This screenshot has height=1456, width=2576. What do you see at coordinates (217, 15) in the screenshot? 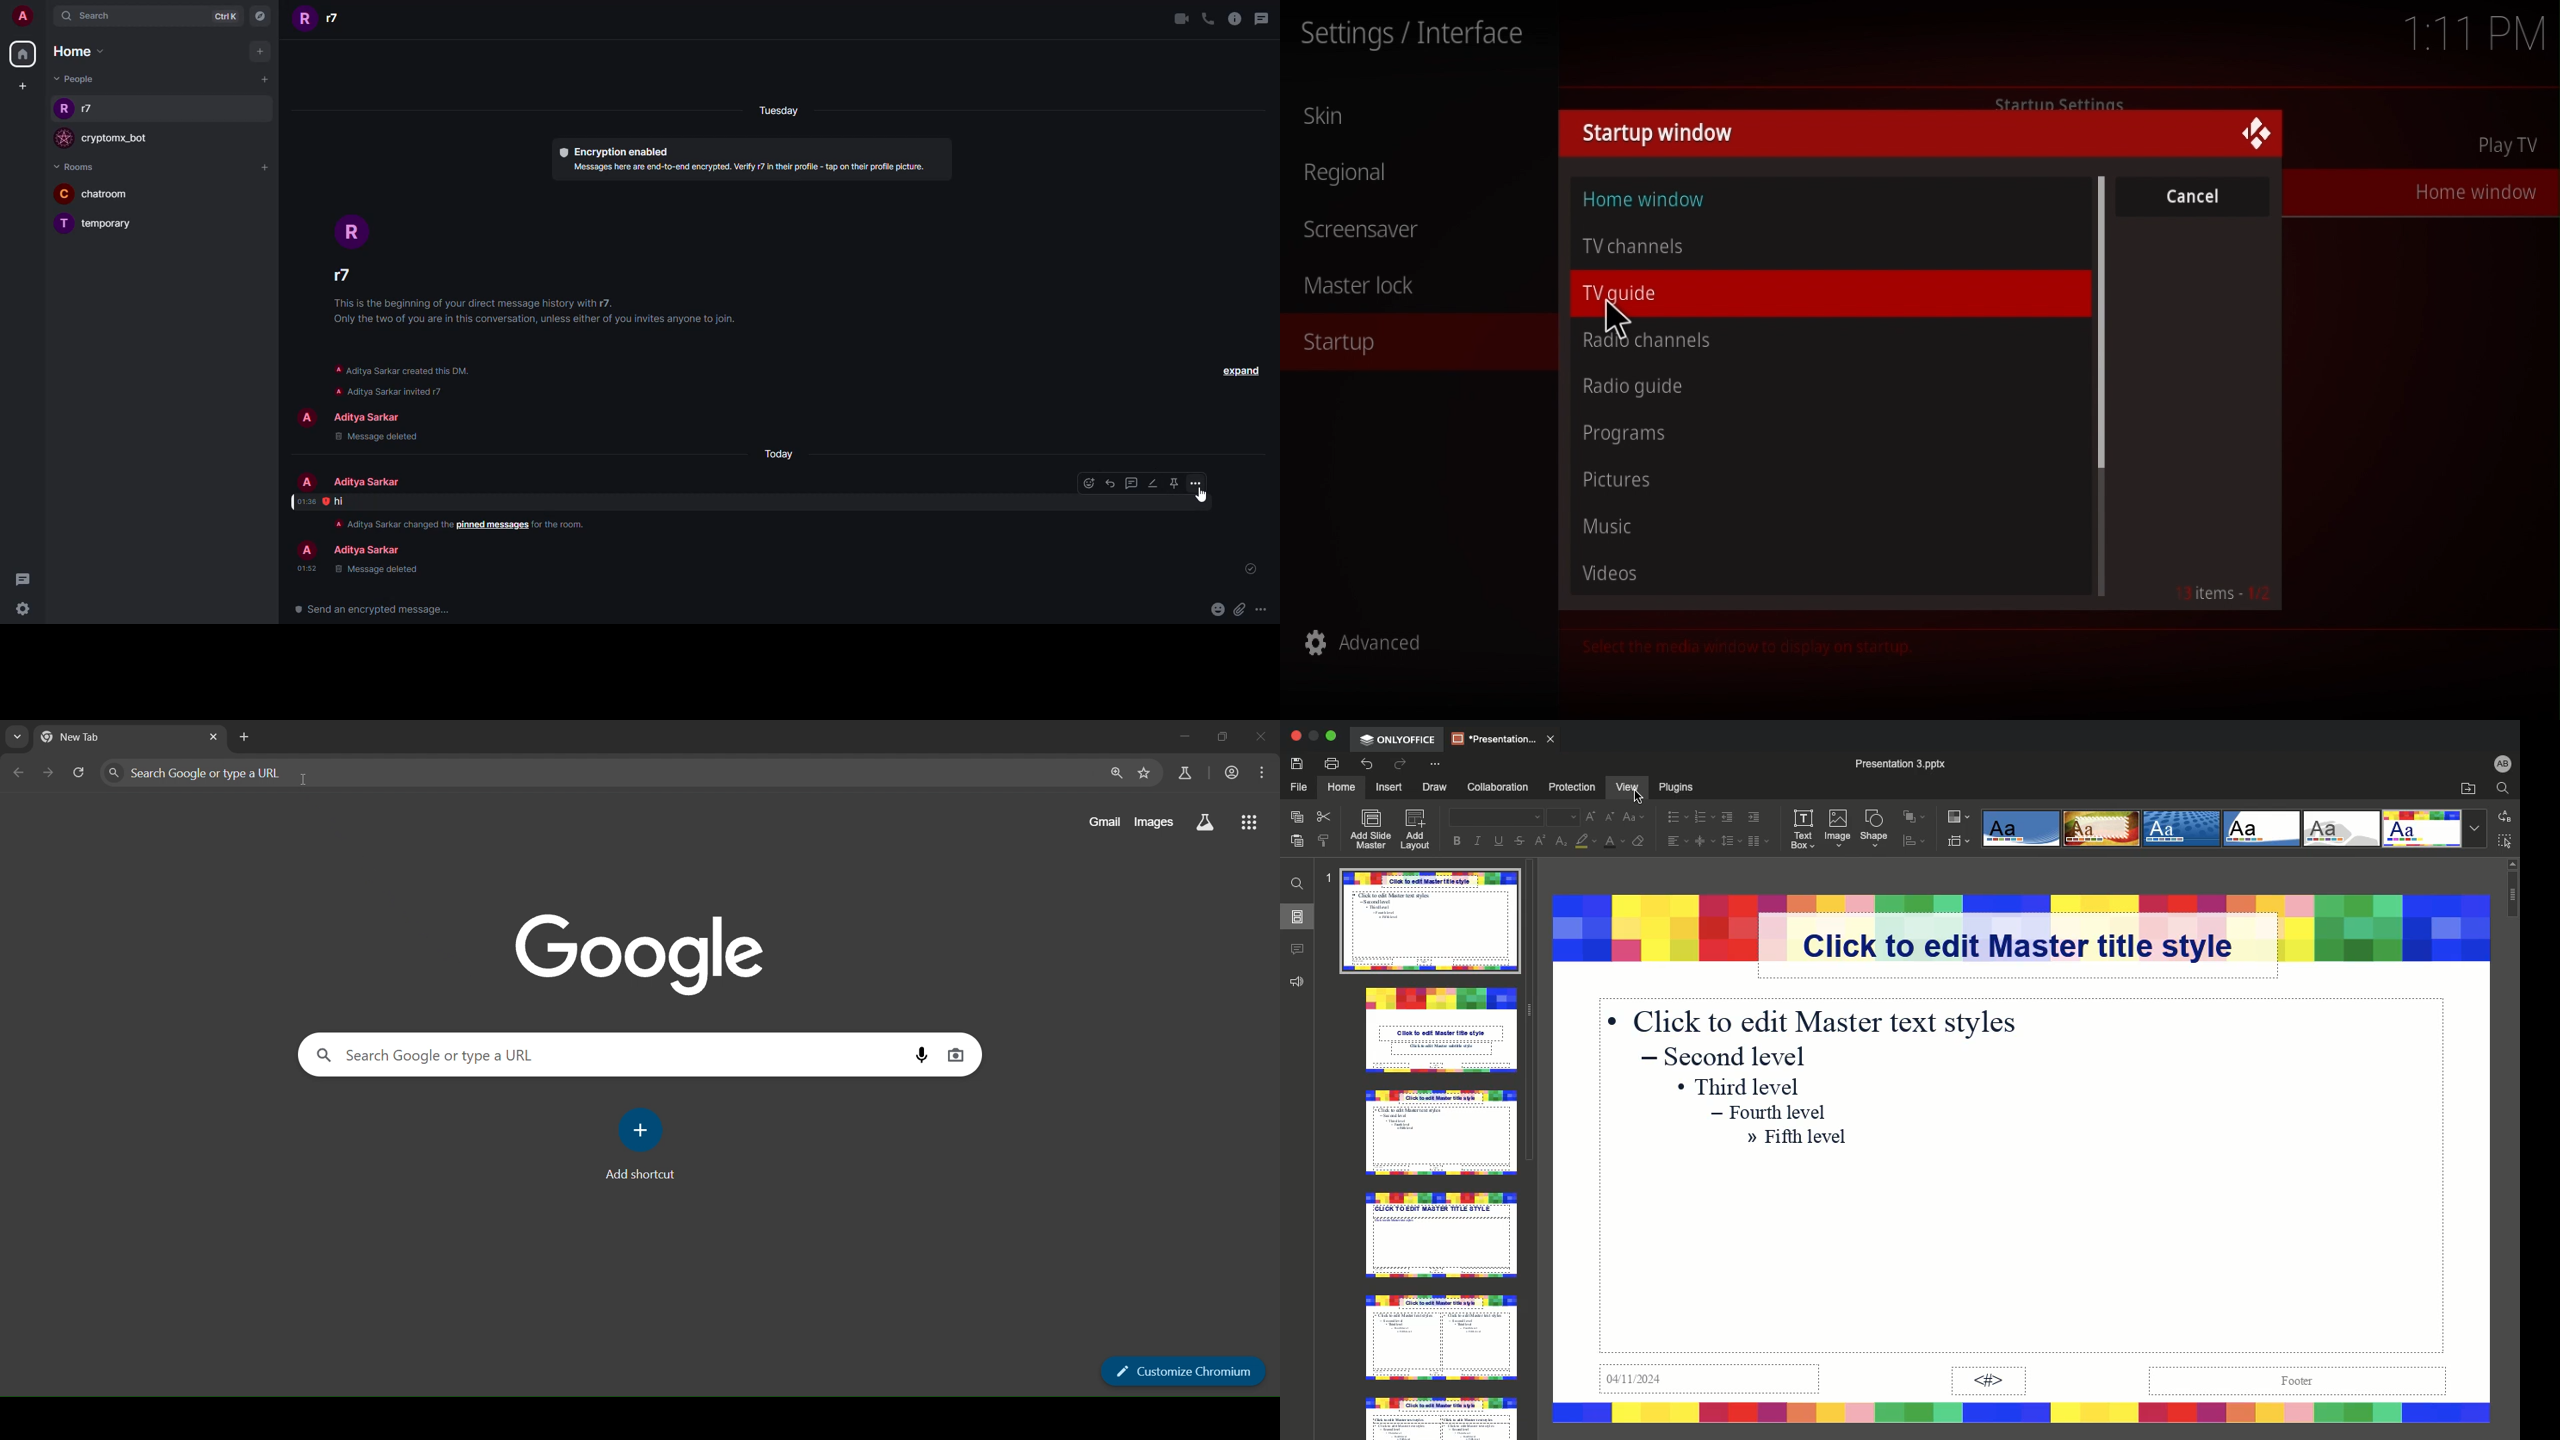
I see `ctrlK` at bounding box center [217, 15].